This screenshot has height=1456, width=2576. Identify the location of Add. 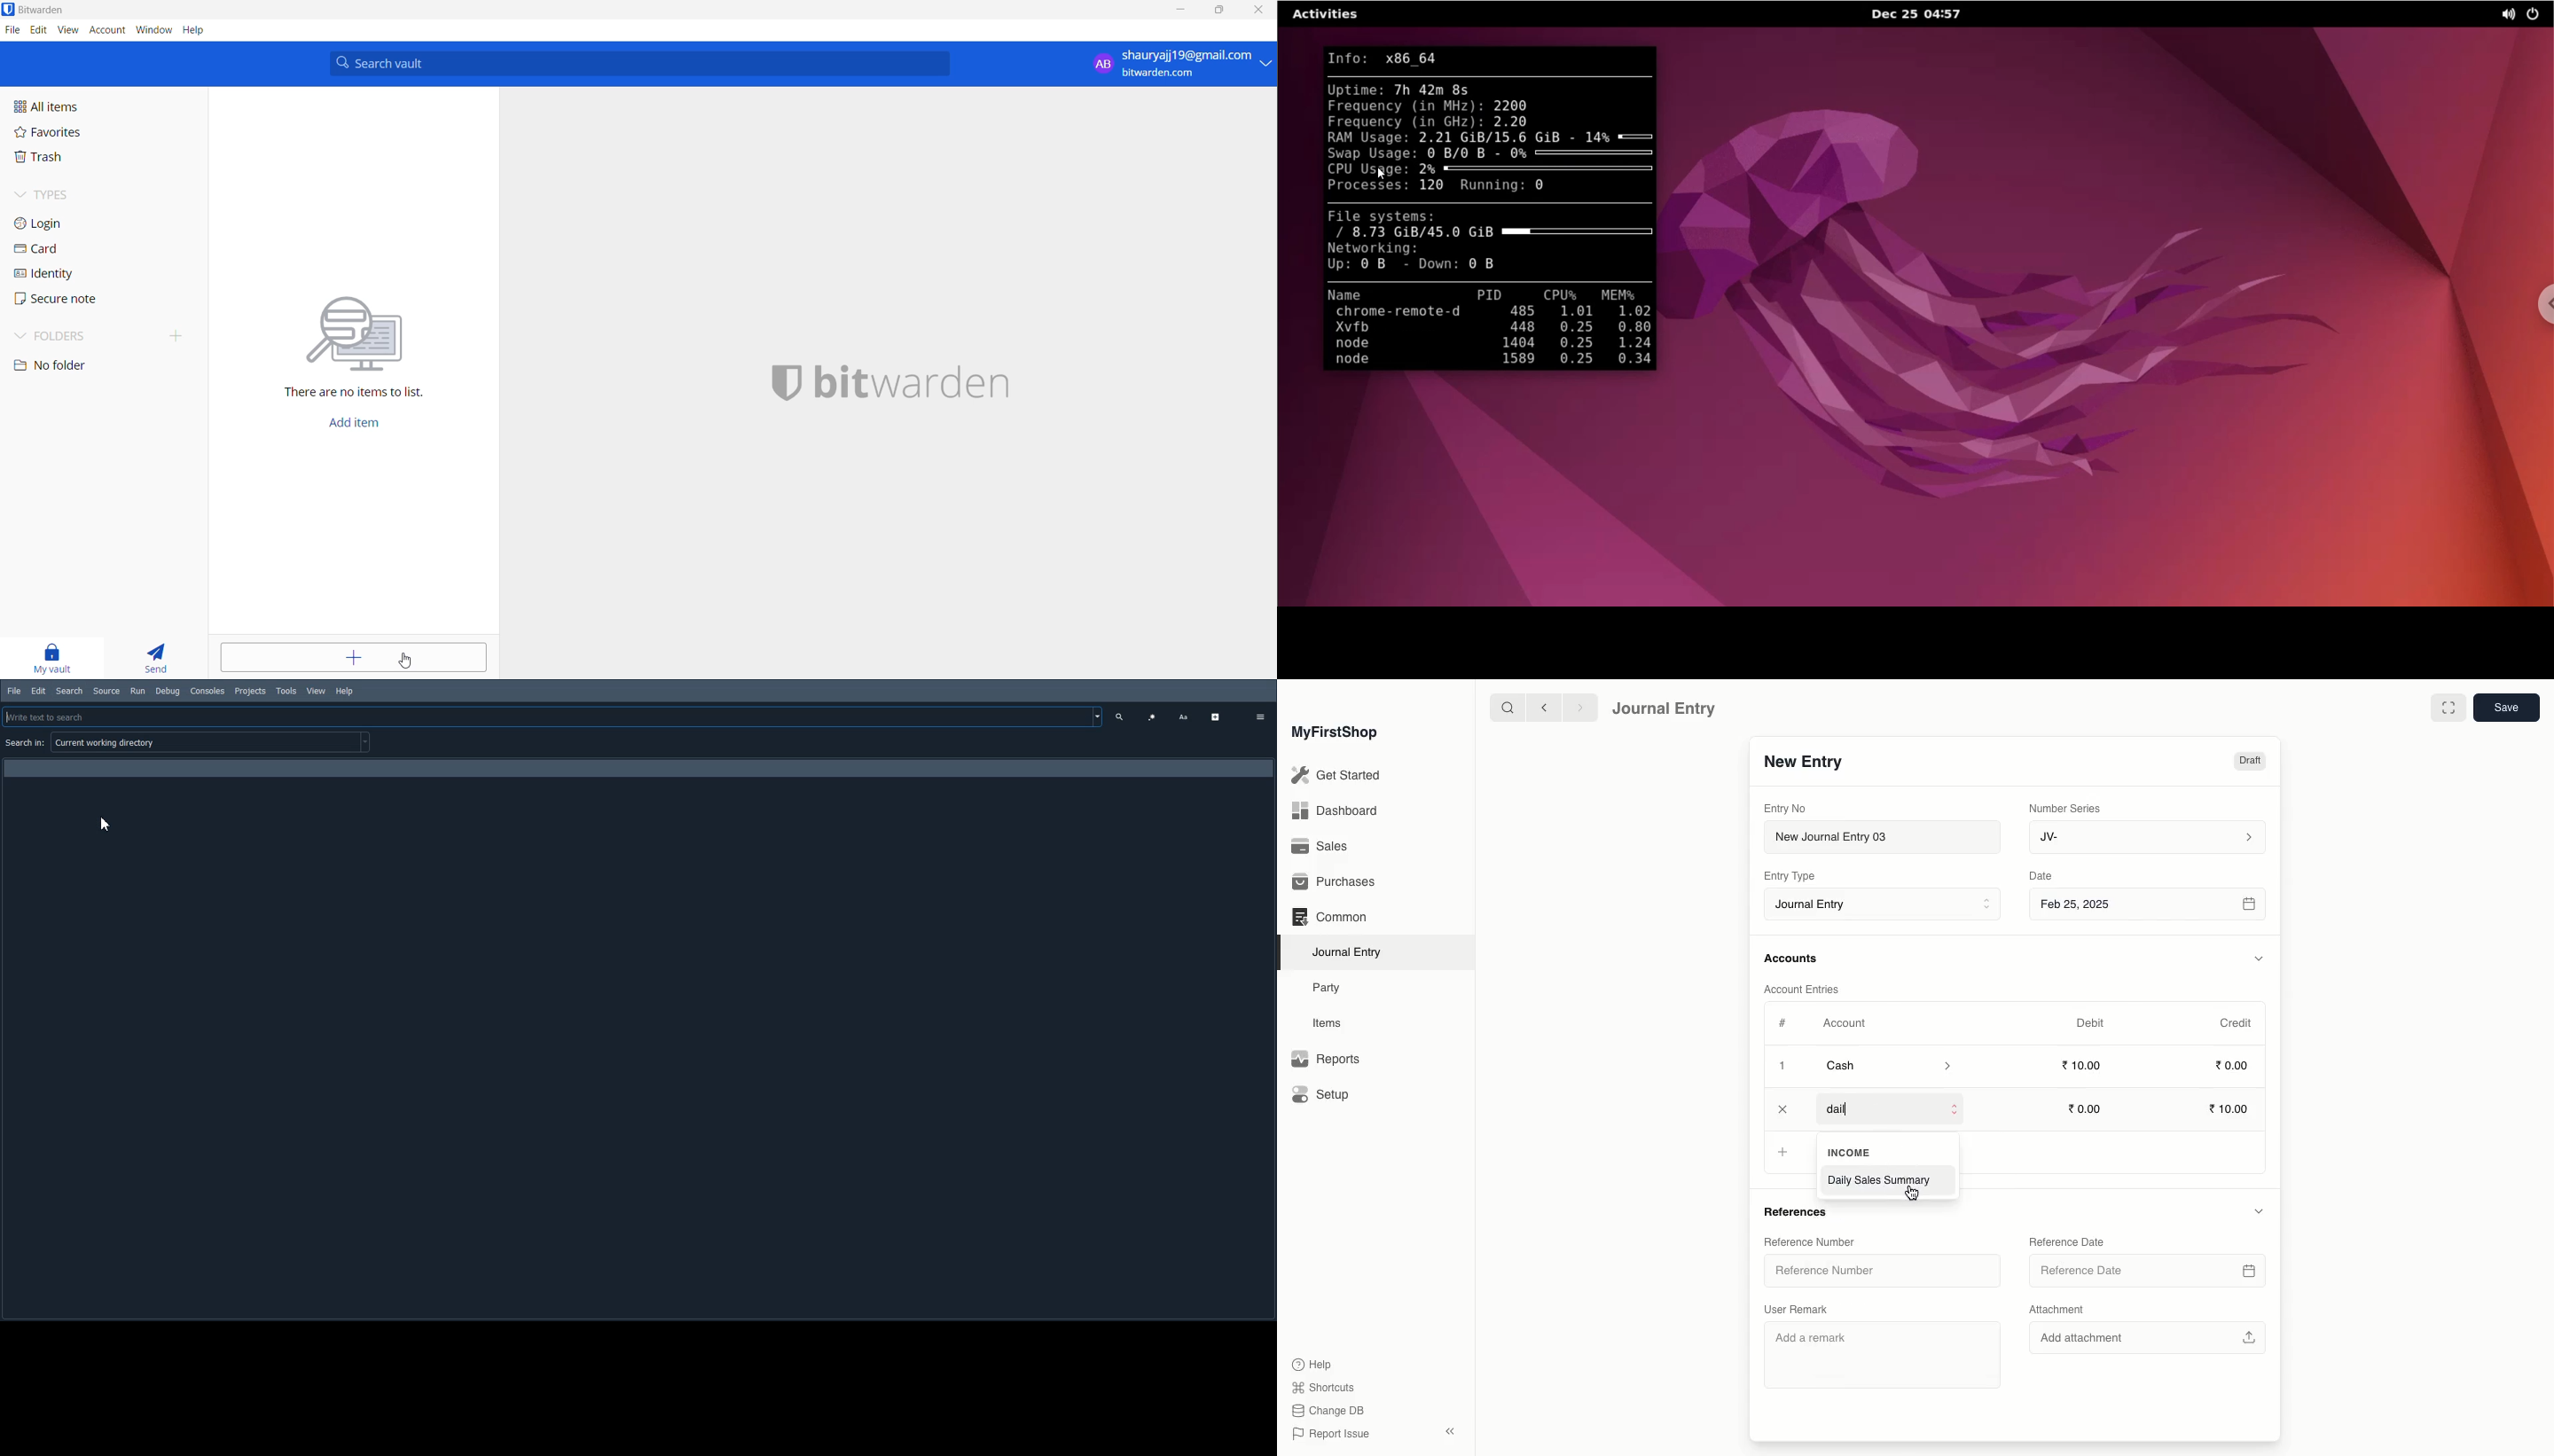
(1780, 1151).